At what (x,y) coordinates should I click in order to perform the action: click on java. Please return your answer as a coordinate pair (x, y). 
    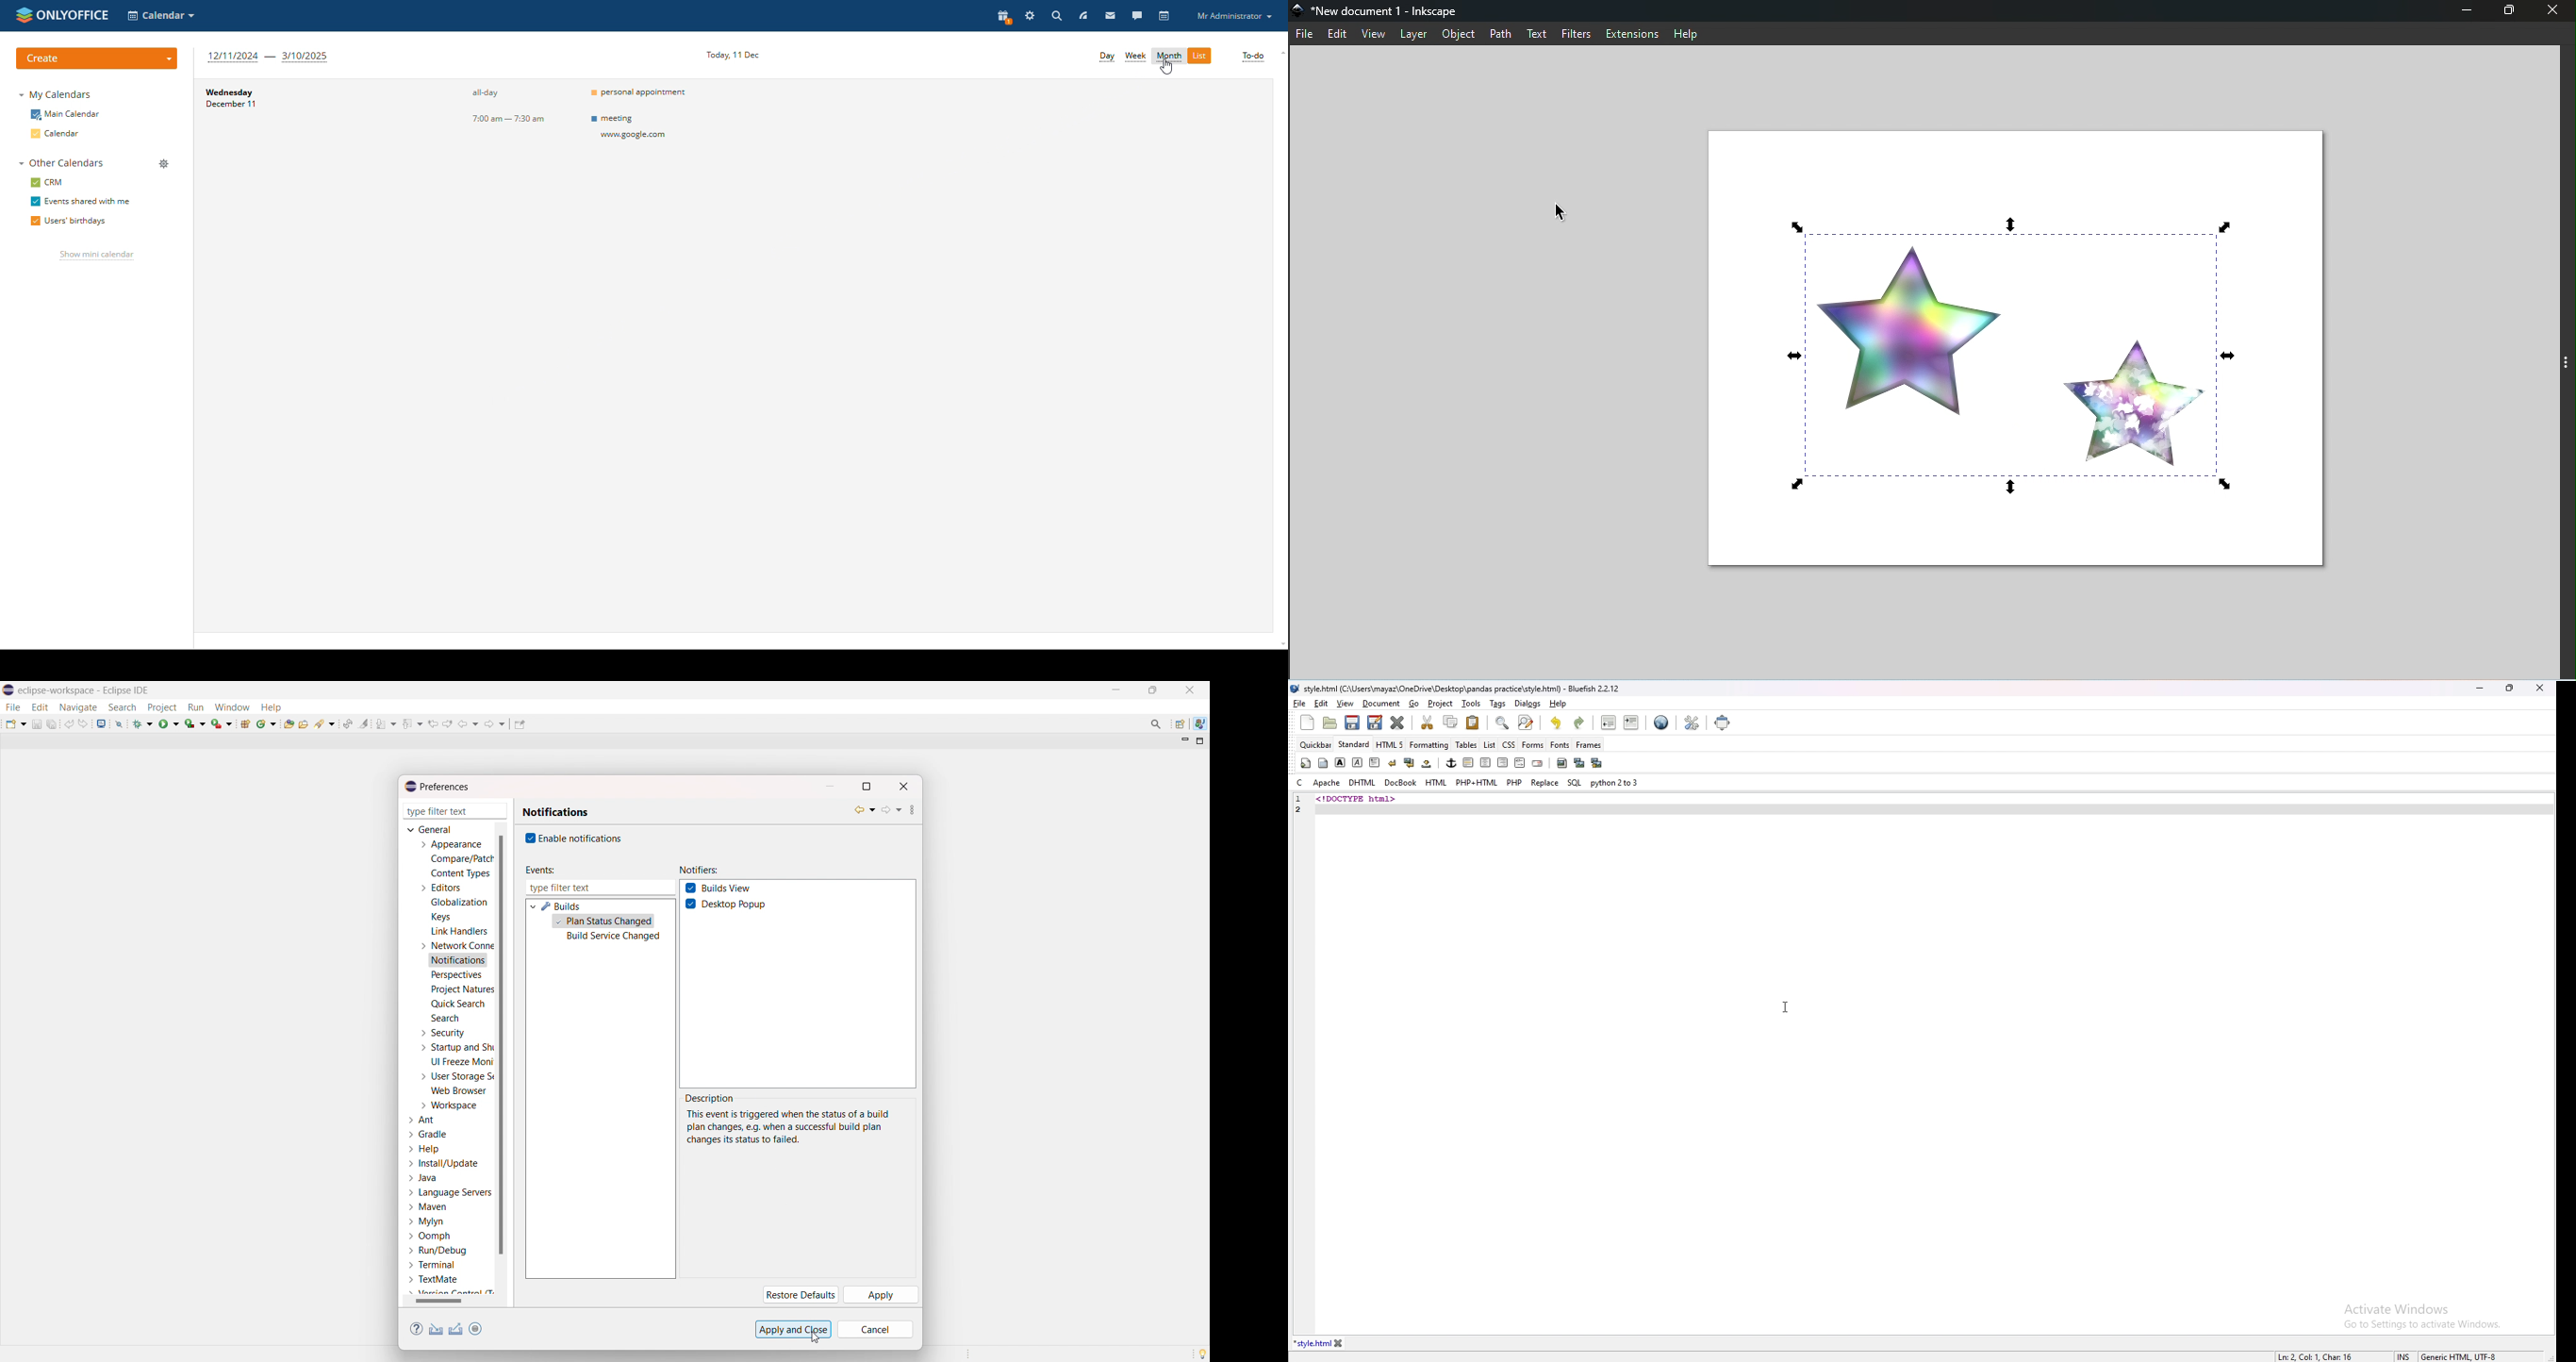
    Looking at the image, I should click on (424, 1179).